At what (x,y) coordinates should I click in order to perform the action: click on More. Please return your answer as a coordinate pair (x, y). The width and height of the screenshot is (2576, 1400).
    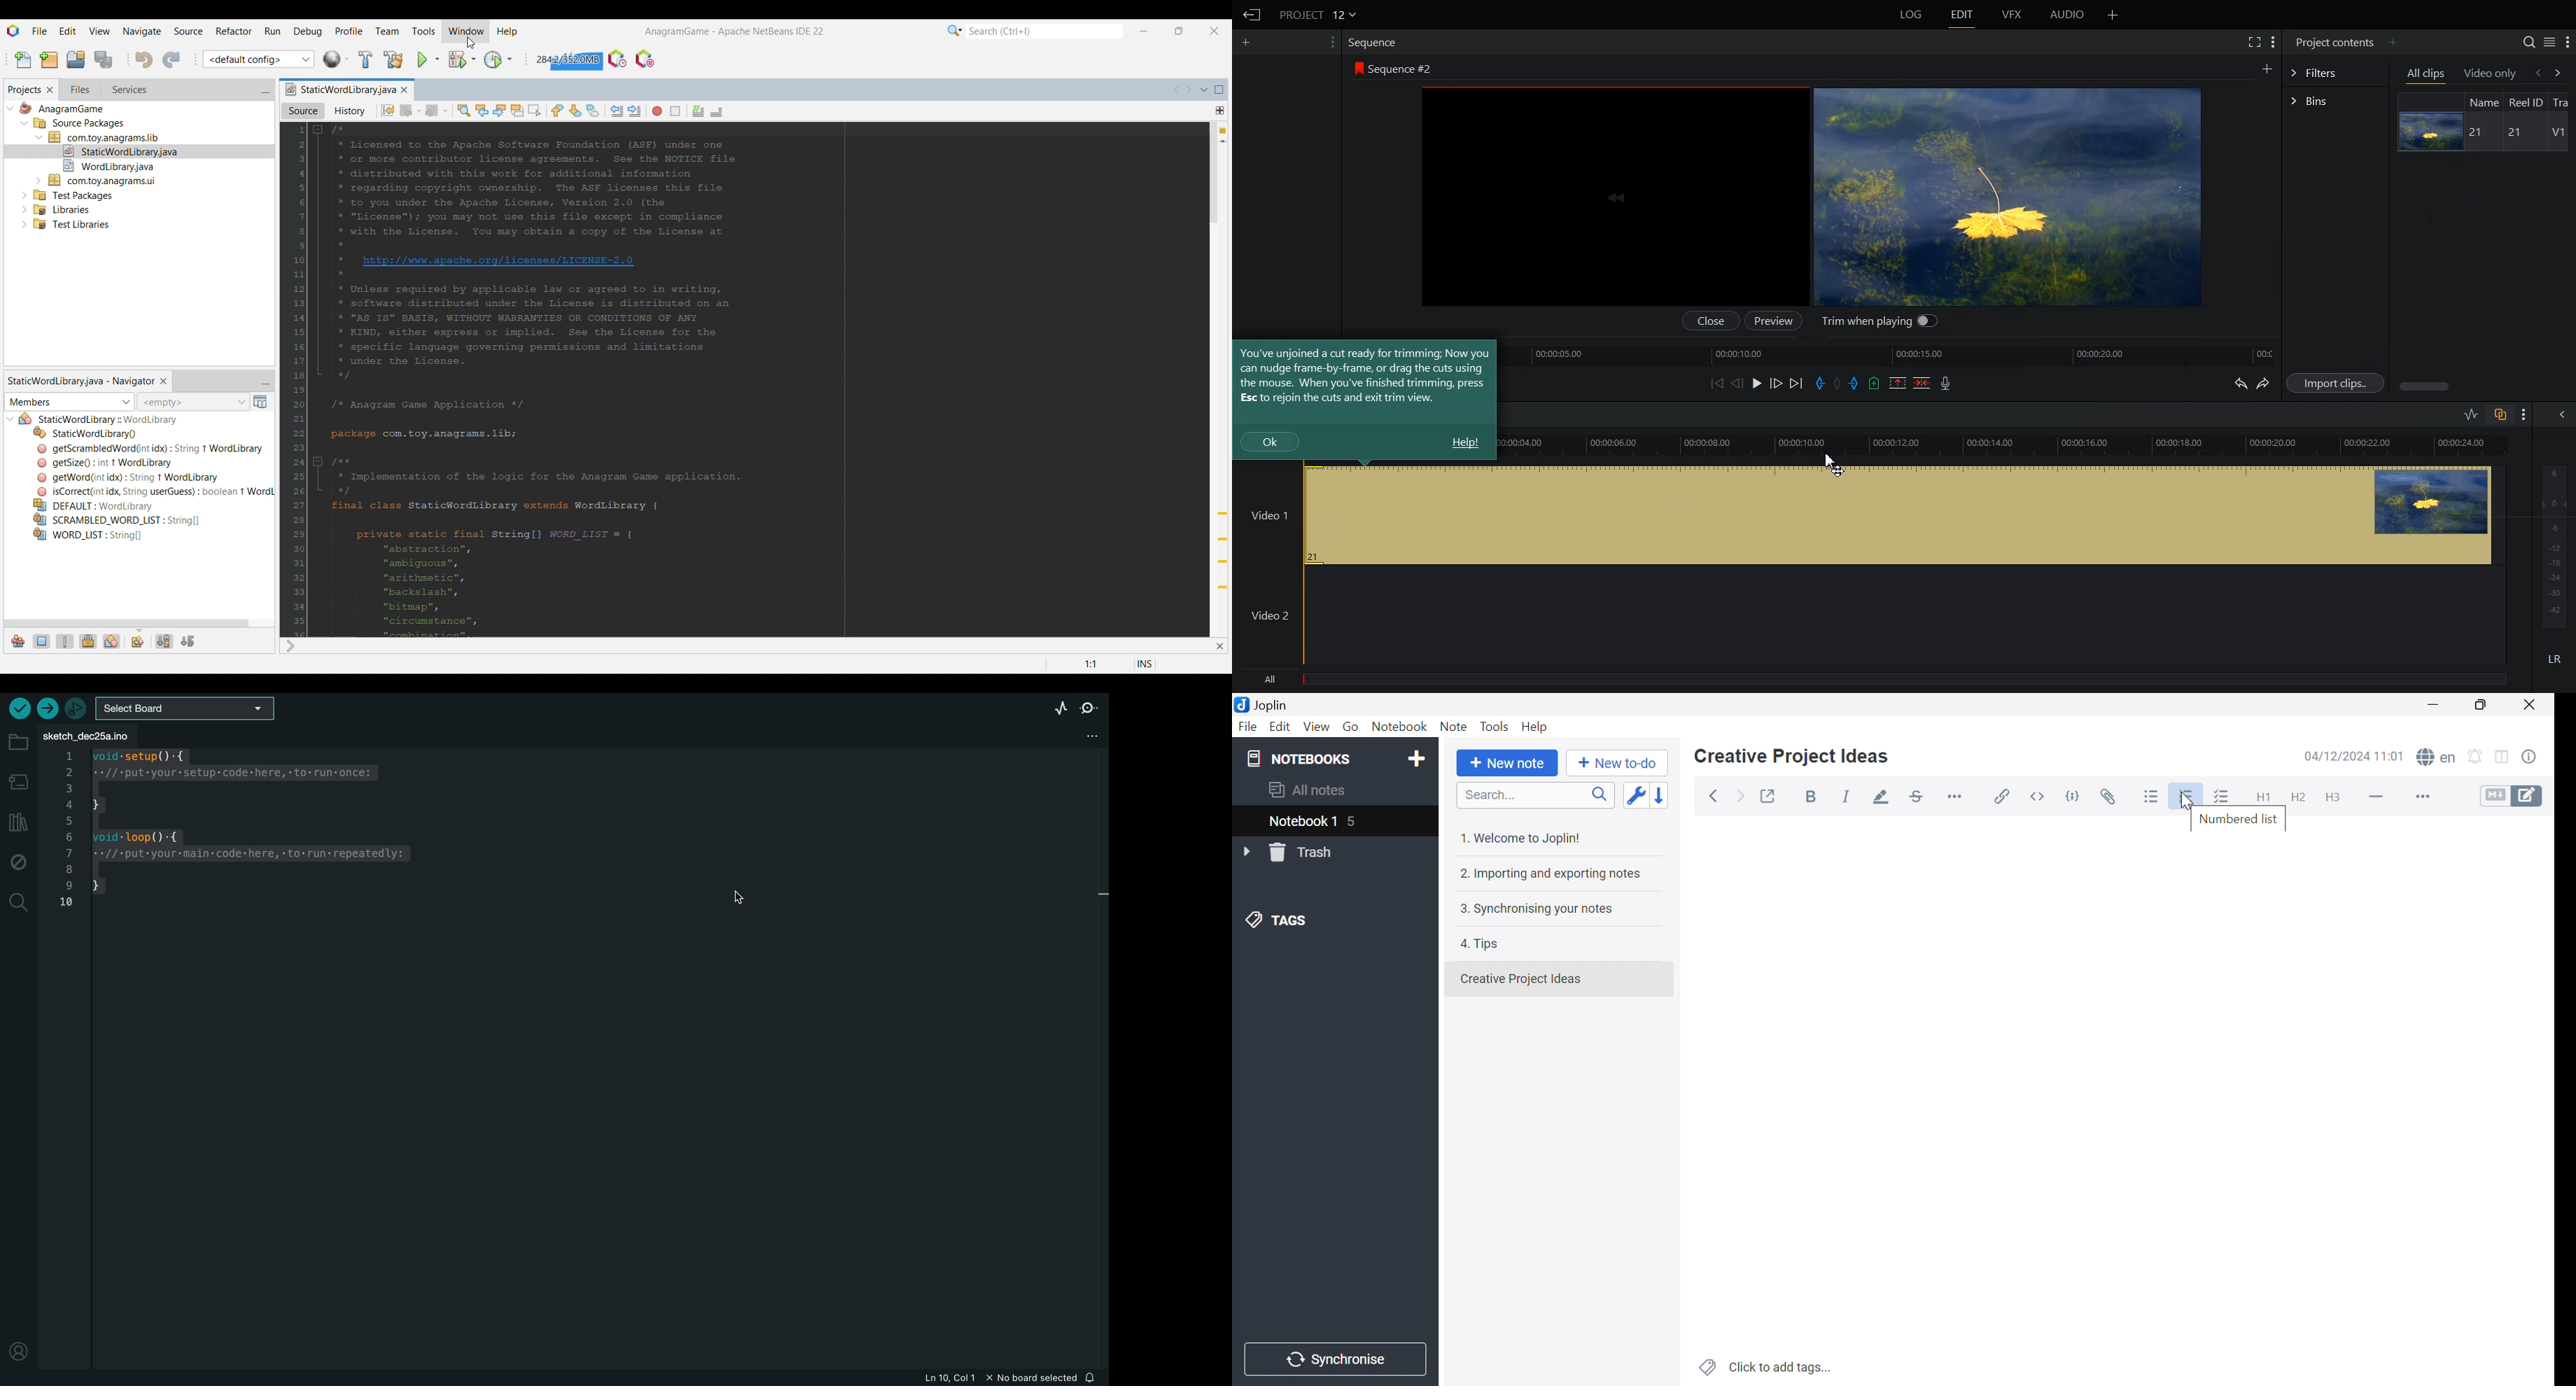
    Looking at the image, I should click on (2424, 798).